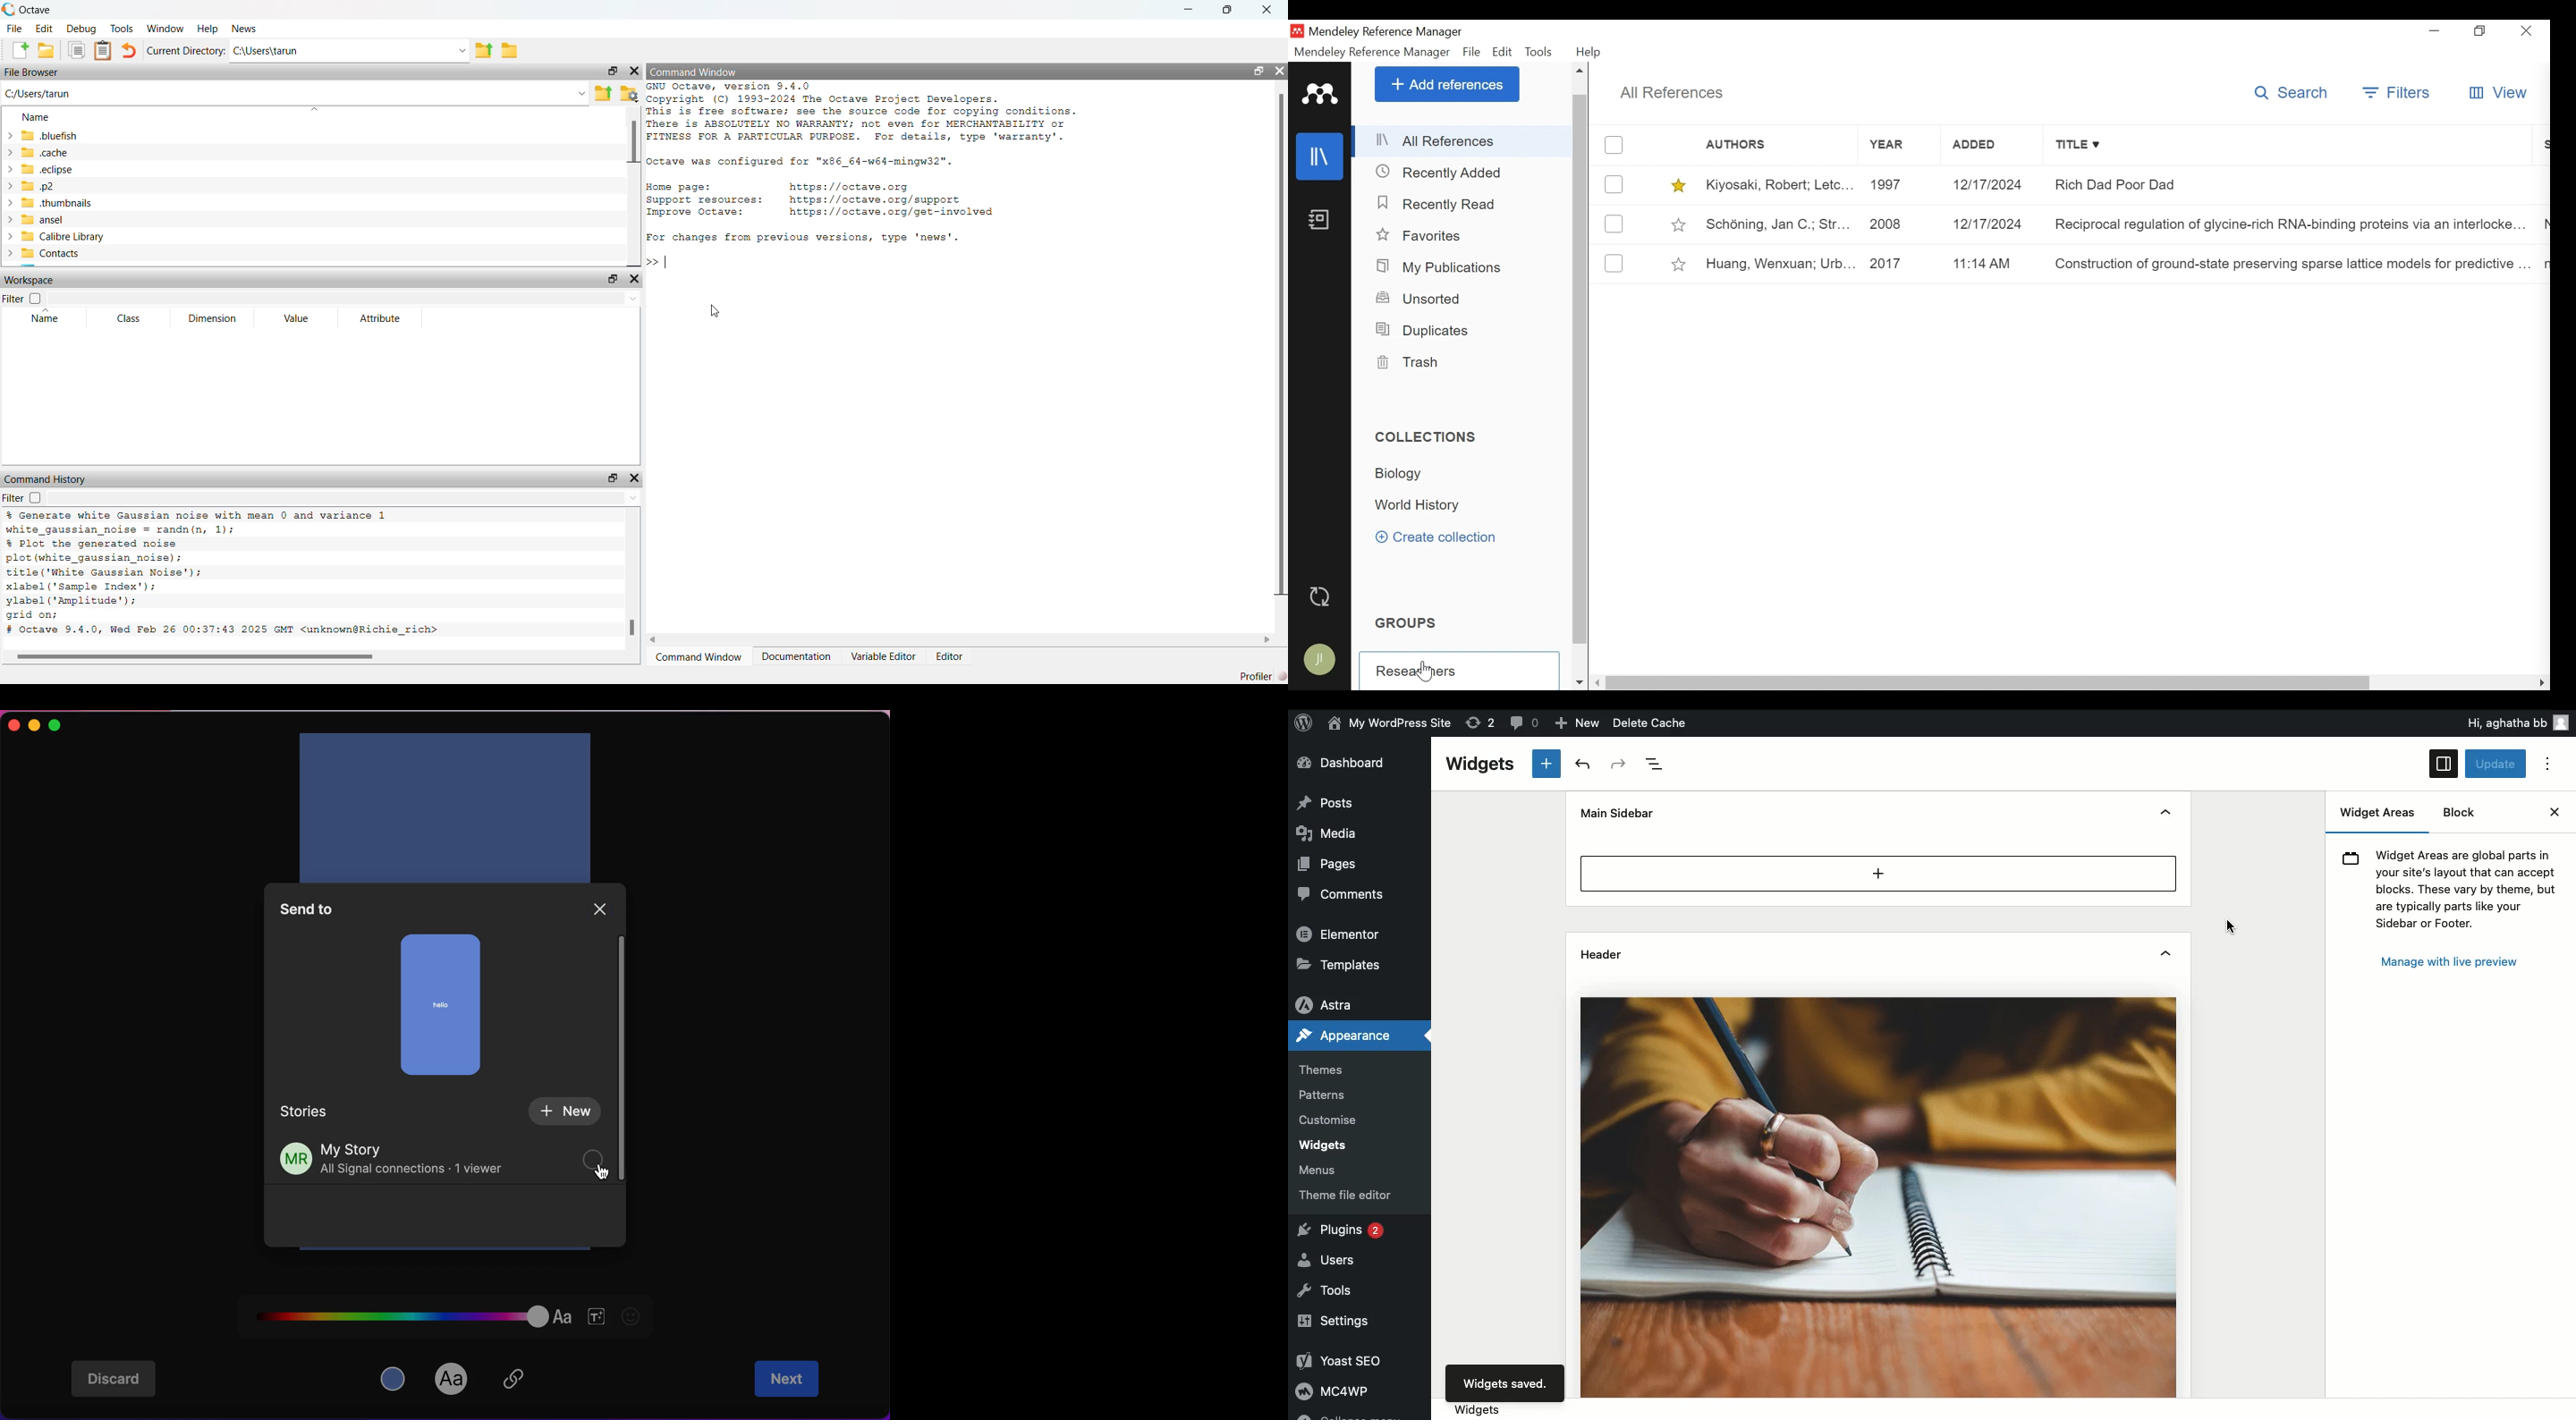 This screenshot has height=1428, width=2576. What do you see at coordinates (1634, 953) in the screenshot?
I see `Header` at bounding box center [1634, 953].